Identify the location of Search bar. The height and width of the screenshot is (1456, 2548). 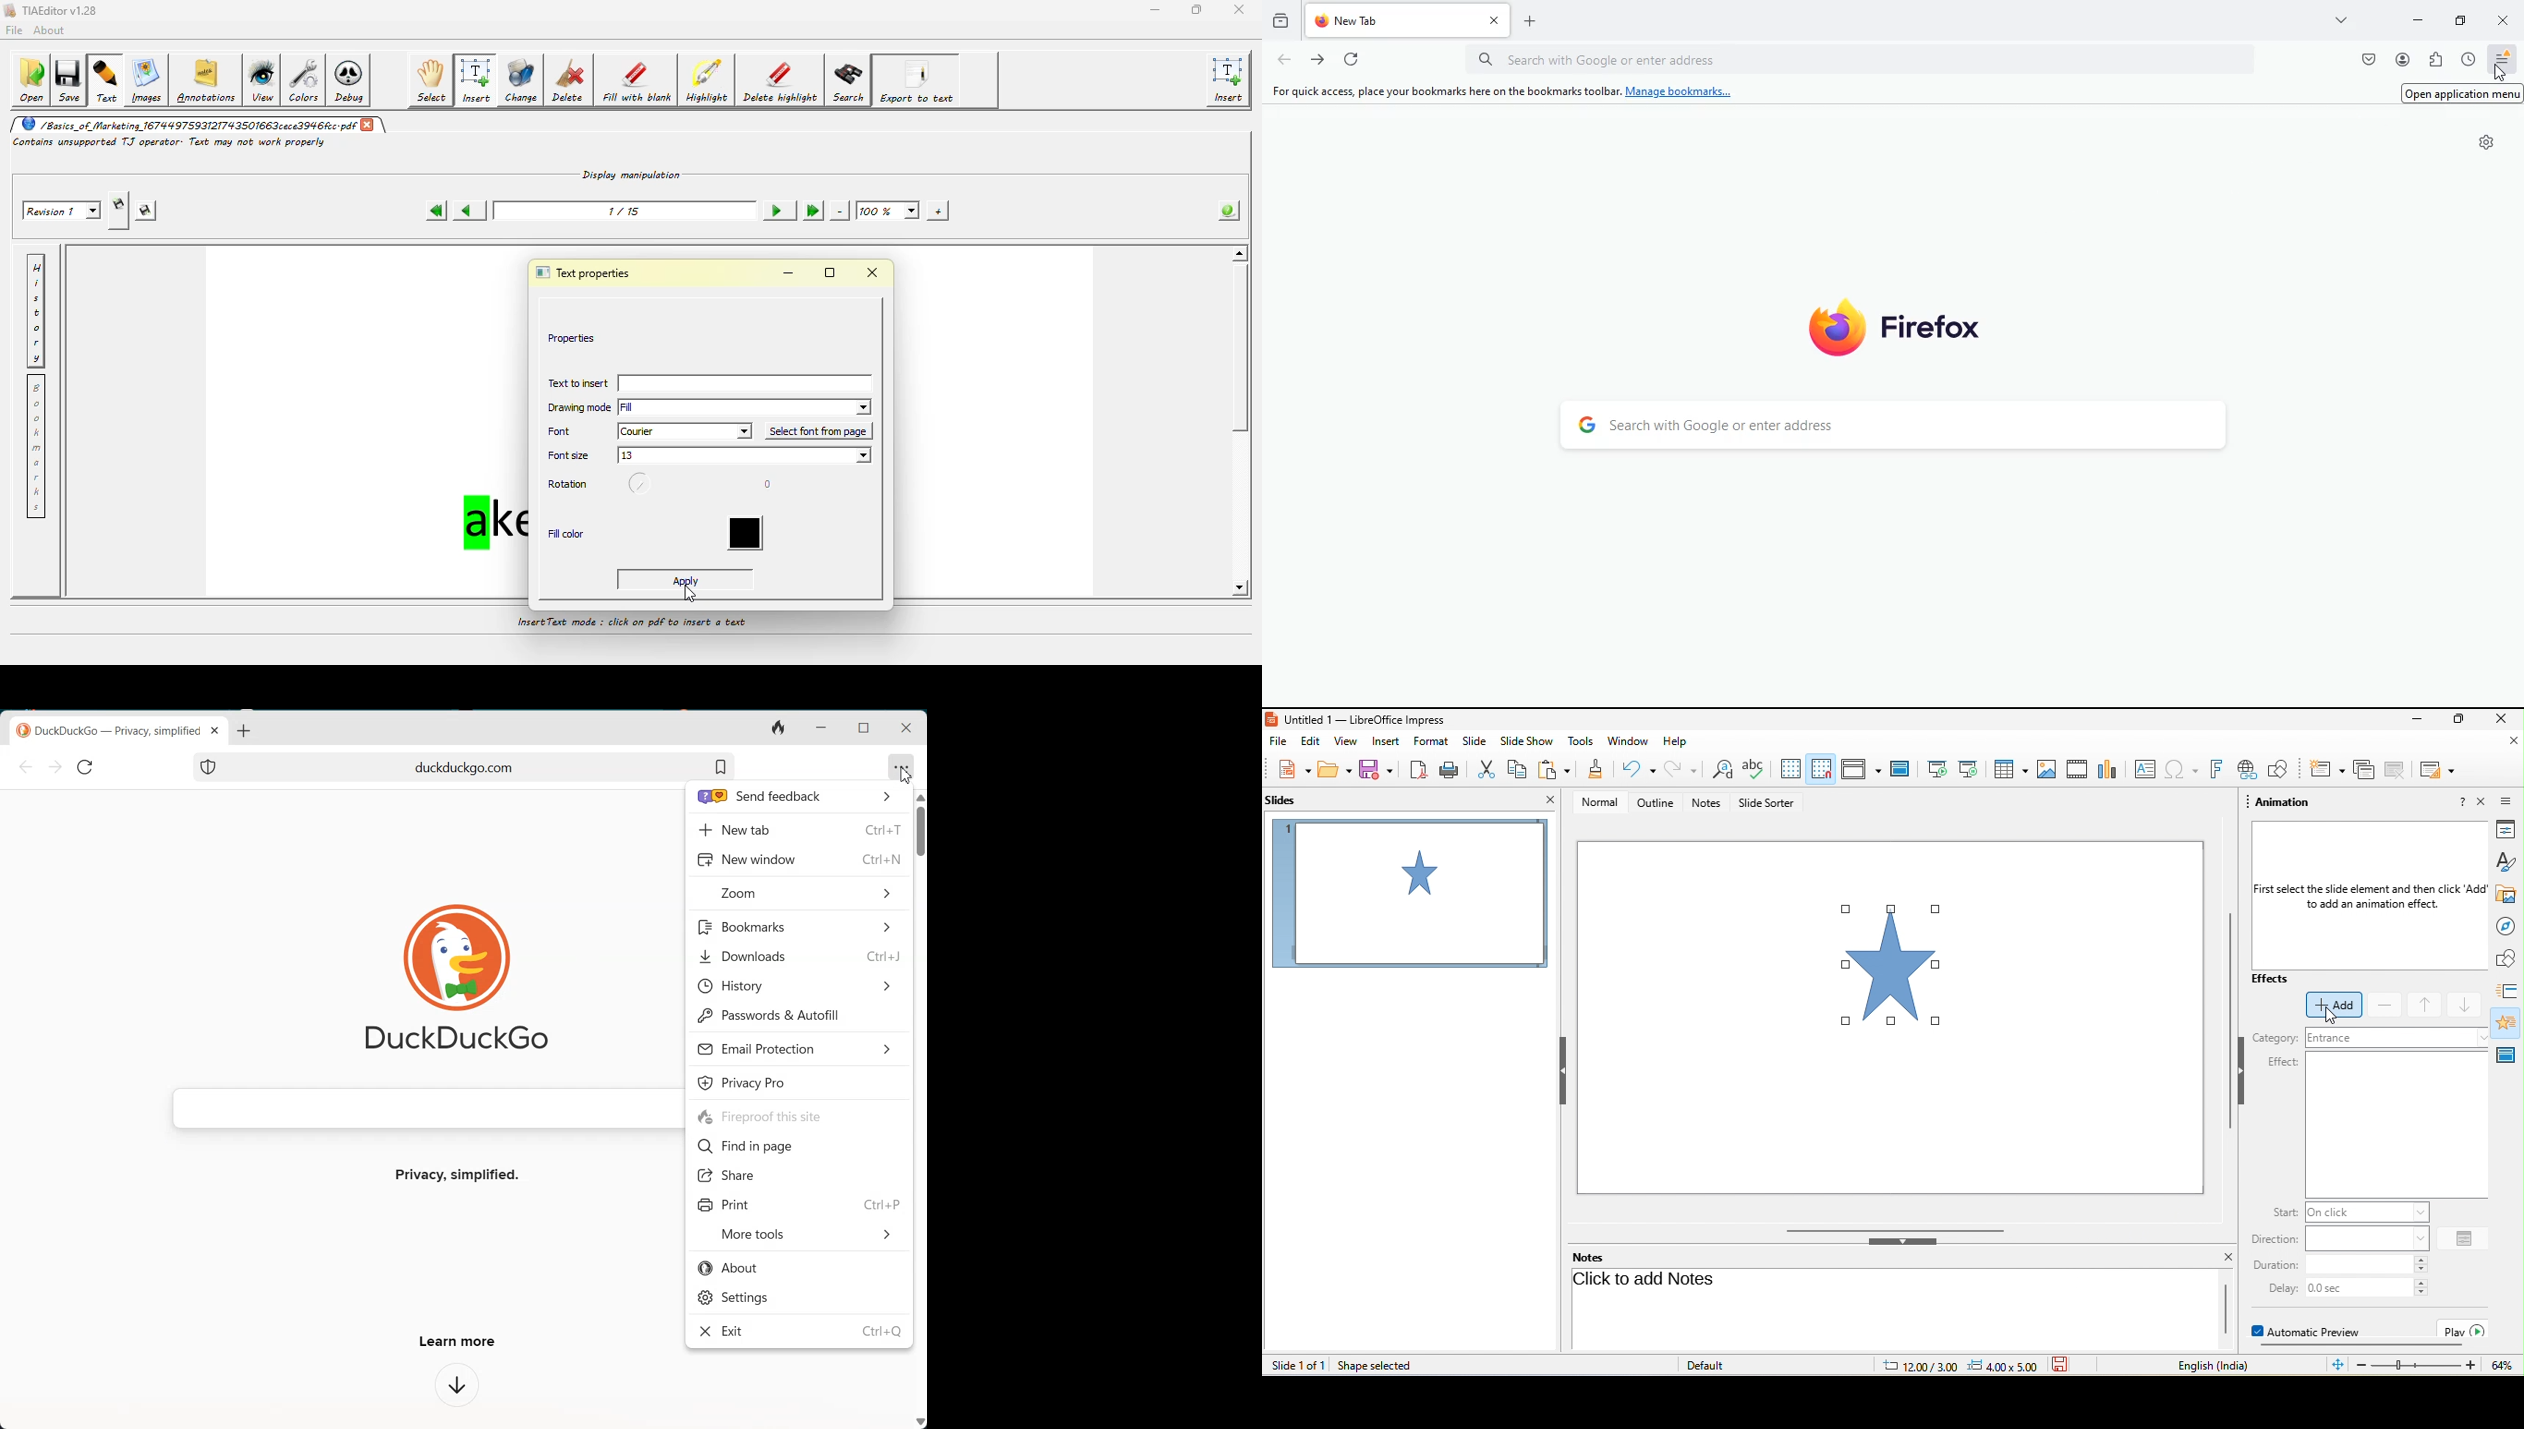
(424, 1108).